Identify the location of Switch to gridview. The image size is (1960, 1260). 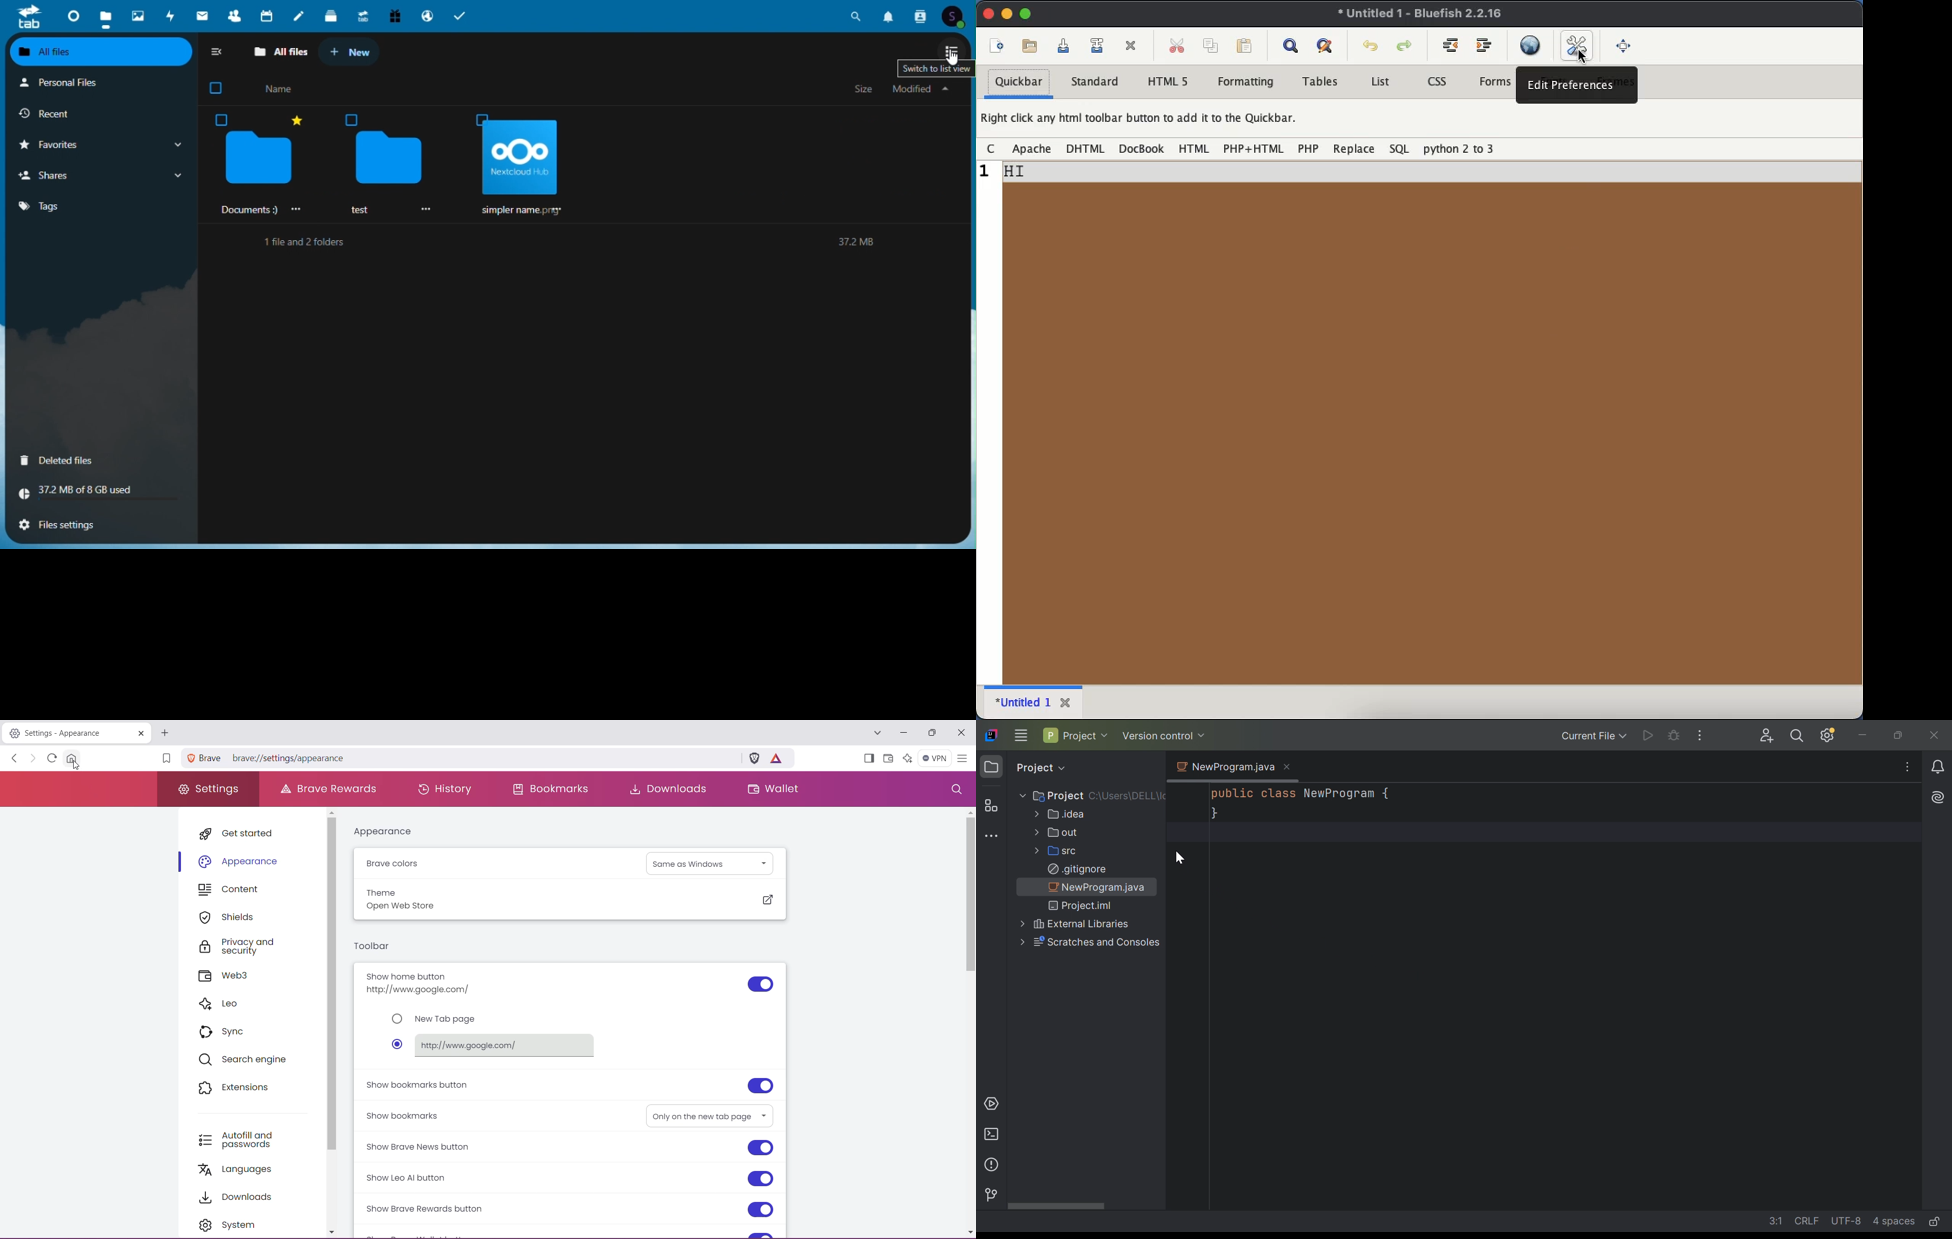
(952, 55).